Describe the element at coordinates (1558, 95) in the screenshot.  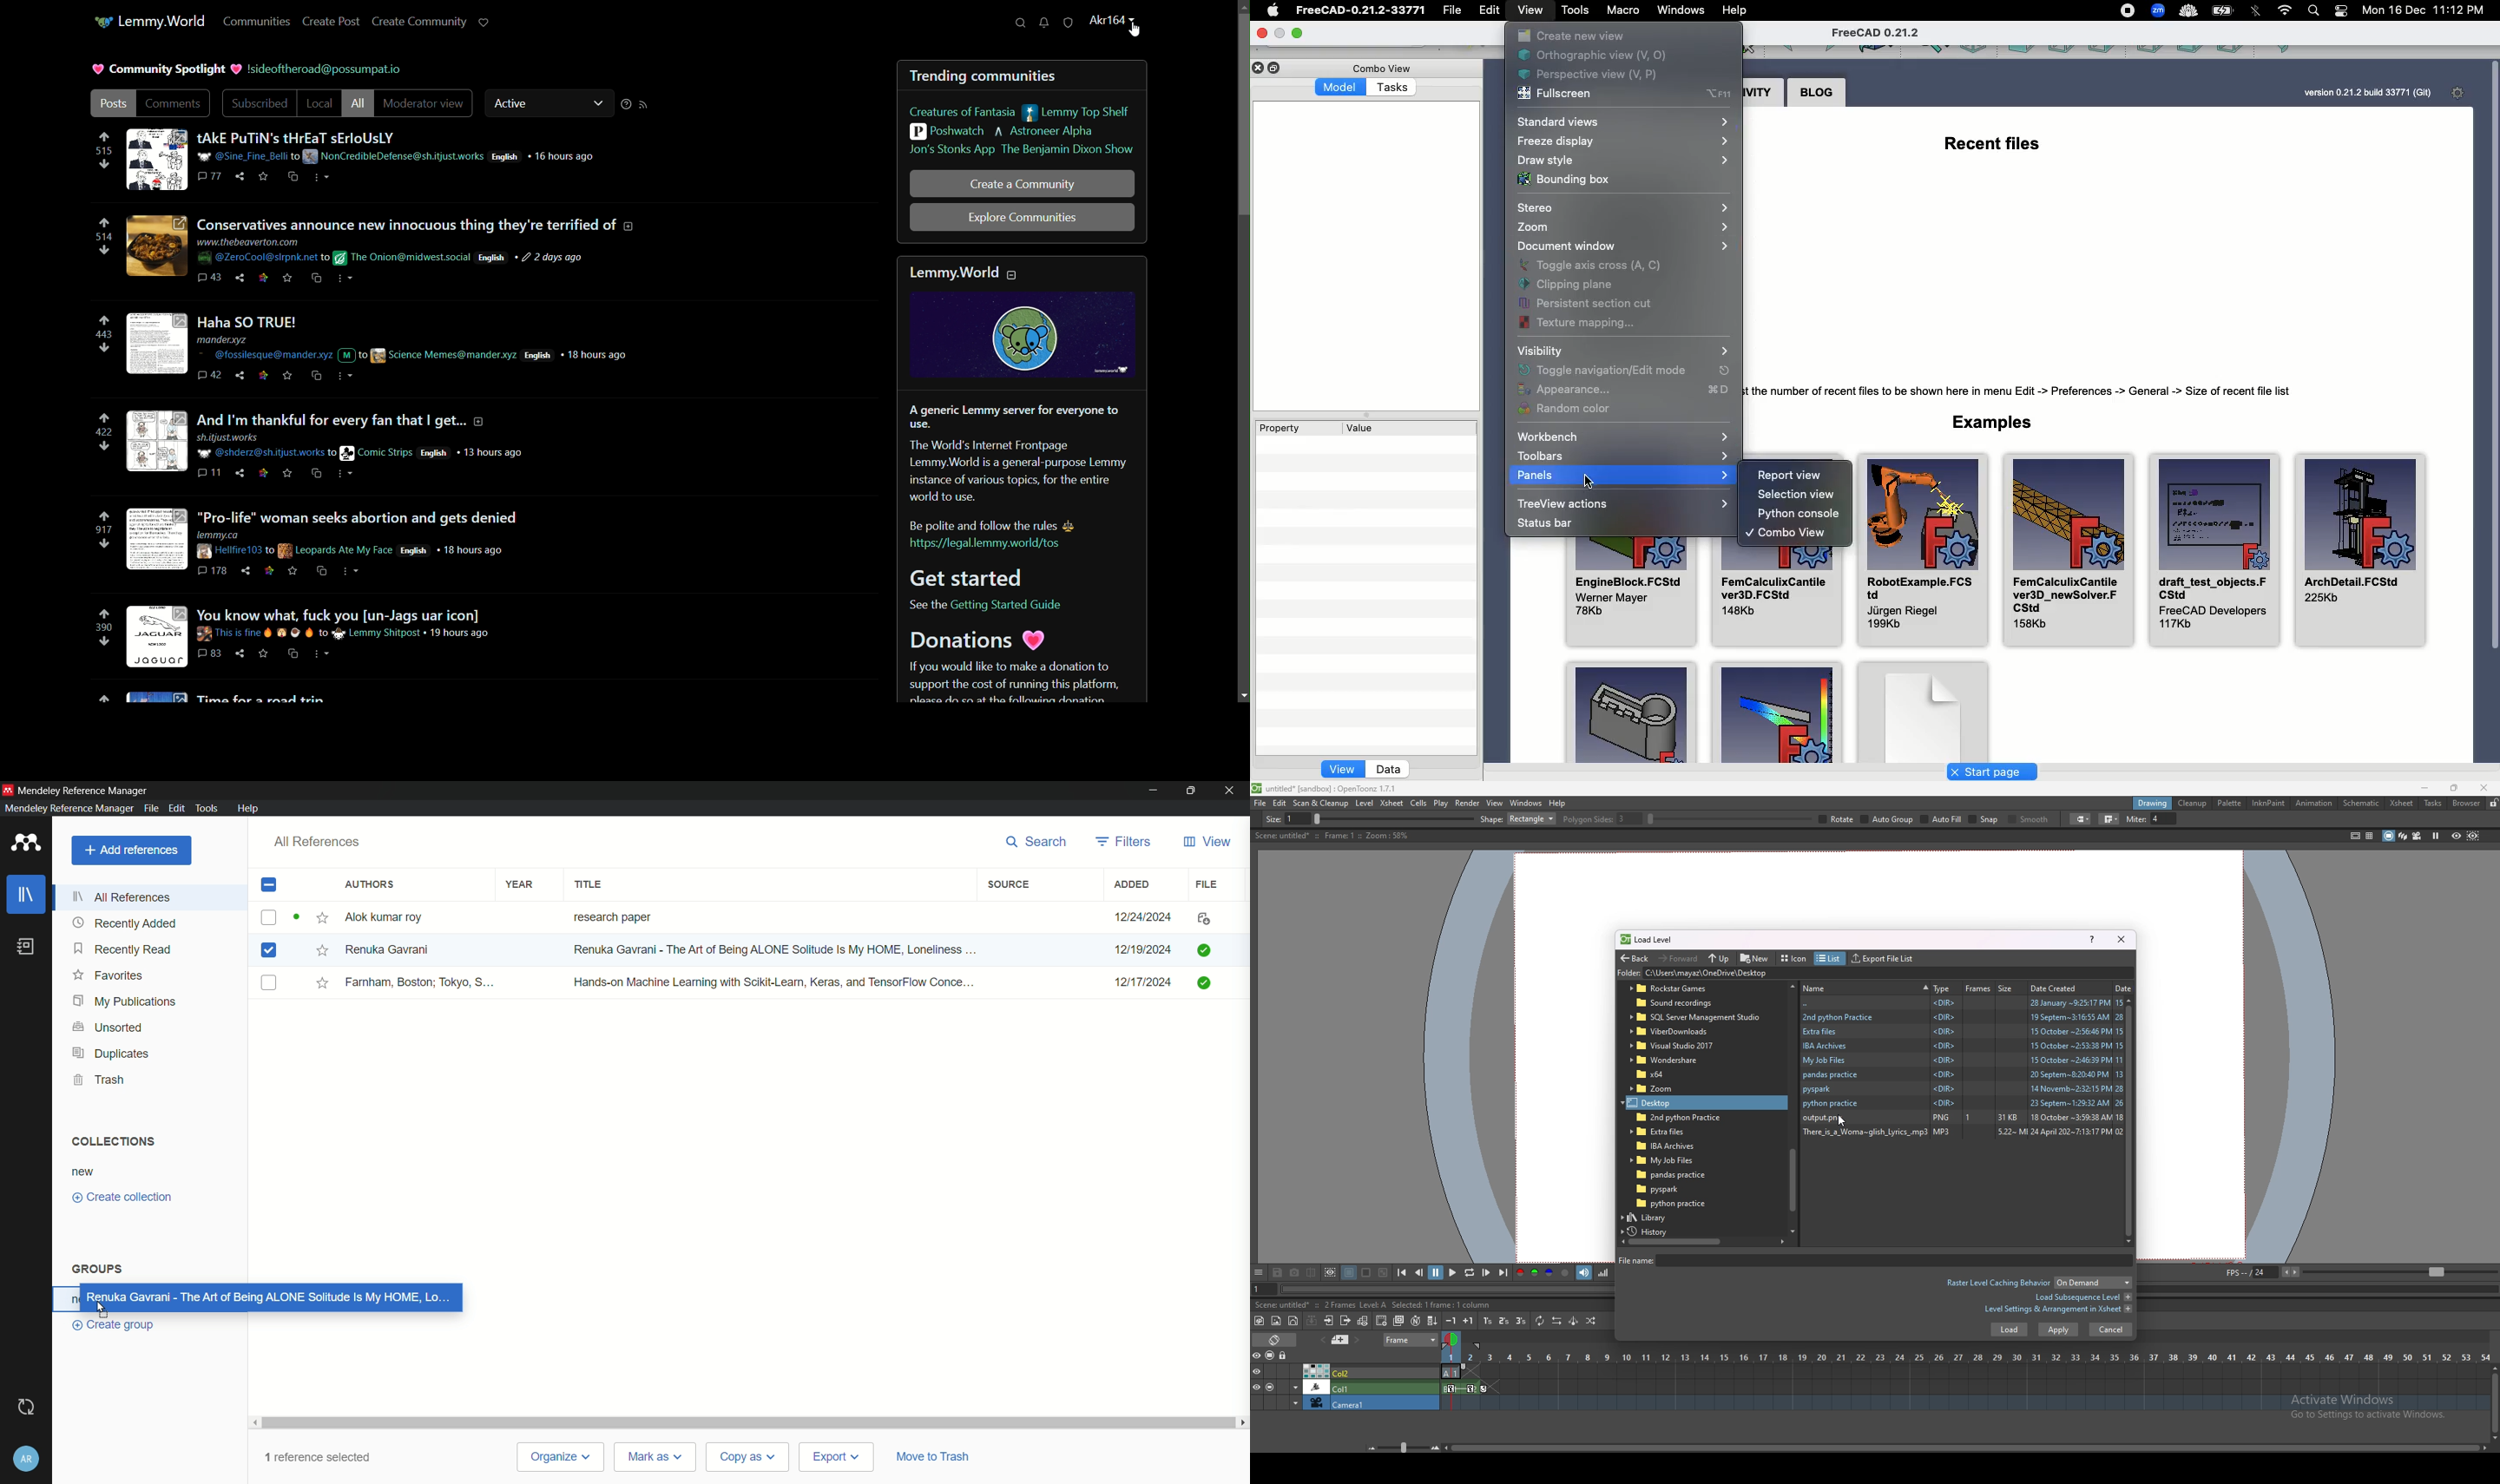
I see `Fullscreen` at that location.